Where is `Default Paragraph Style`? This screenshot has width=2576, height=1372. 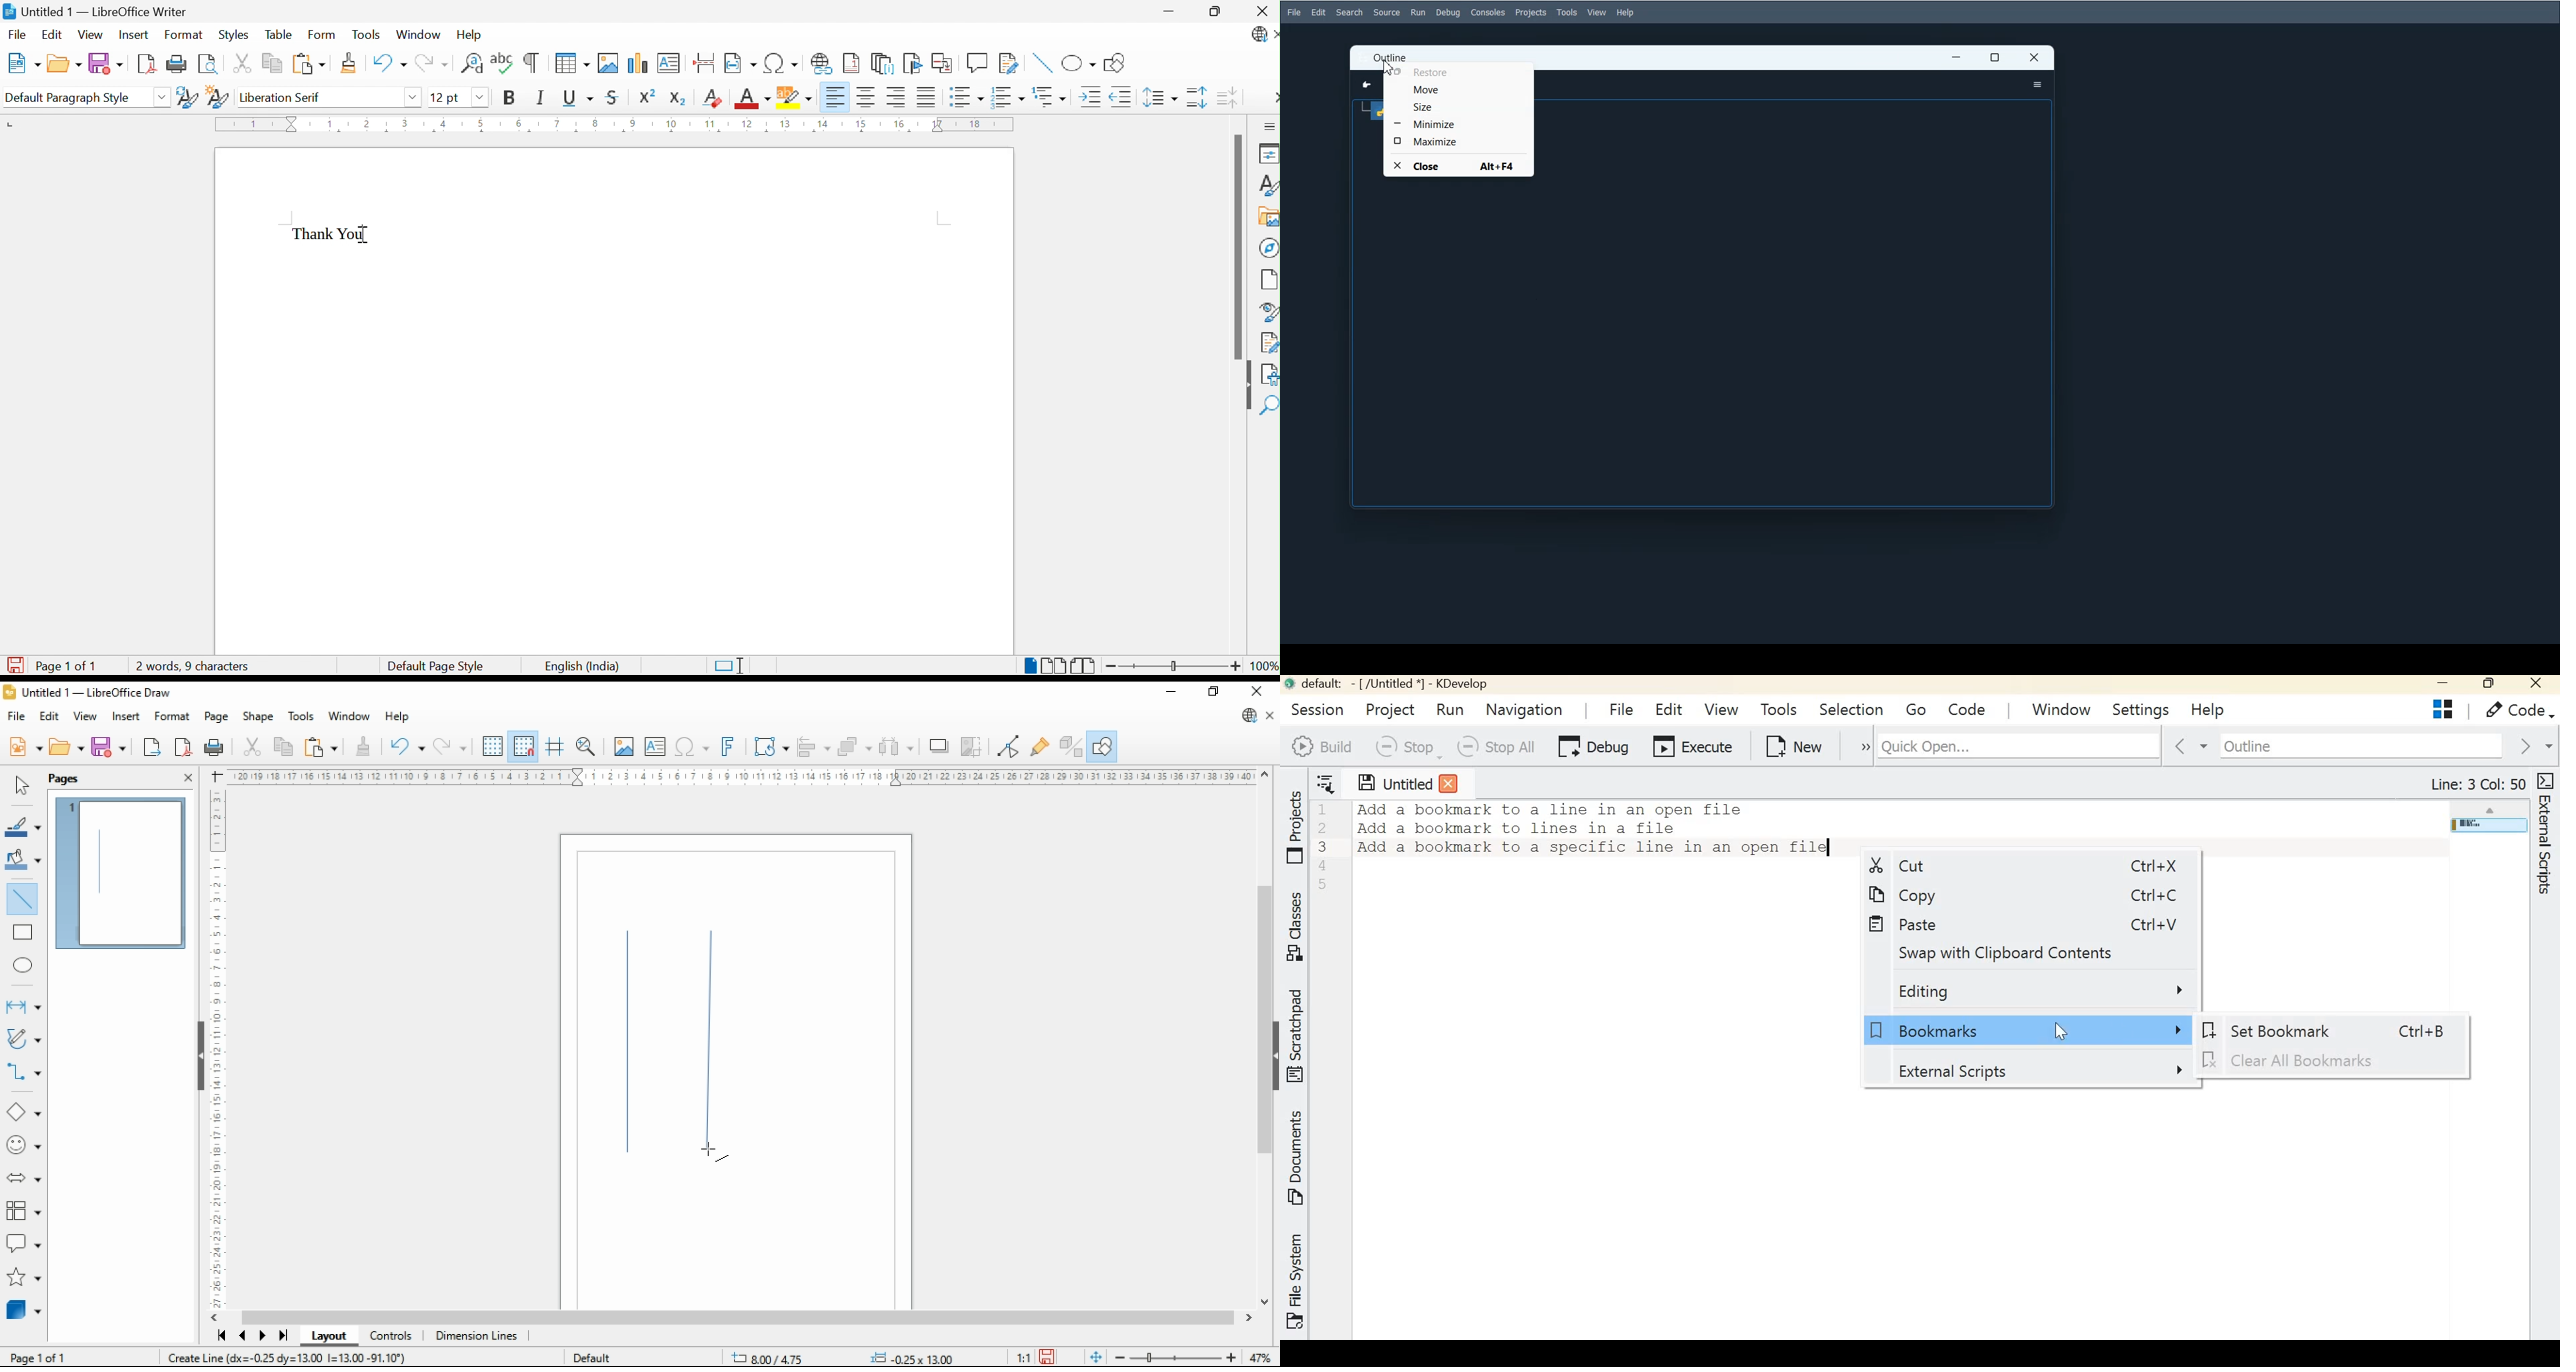 Default Paragraph Style is located at coordinates (68, 97).